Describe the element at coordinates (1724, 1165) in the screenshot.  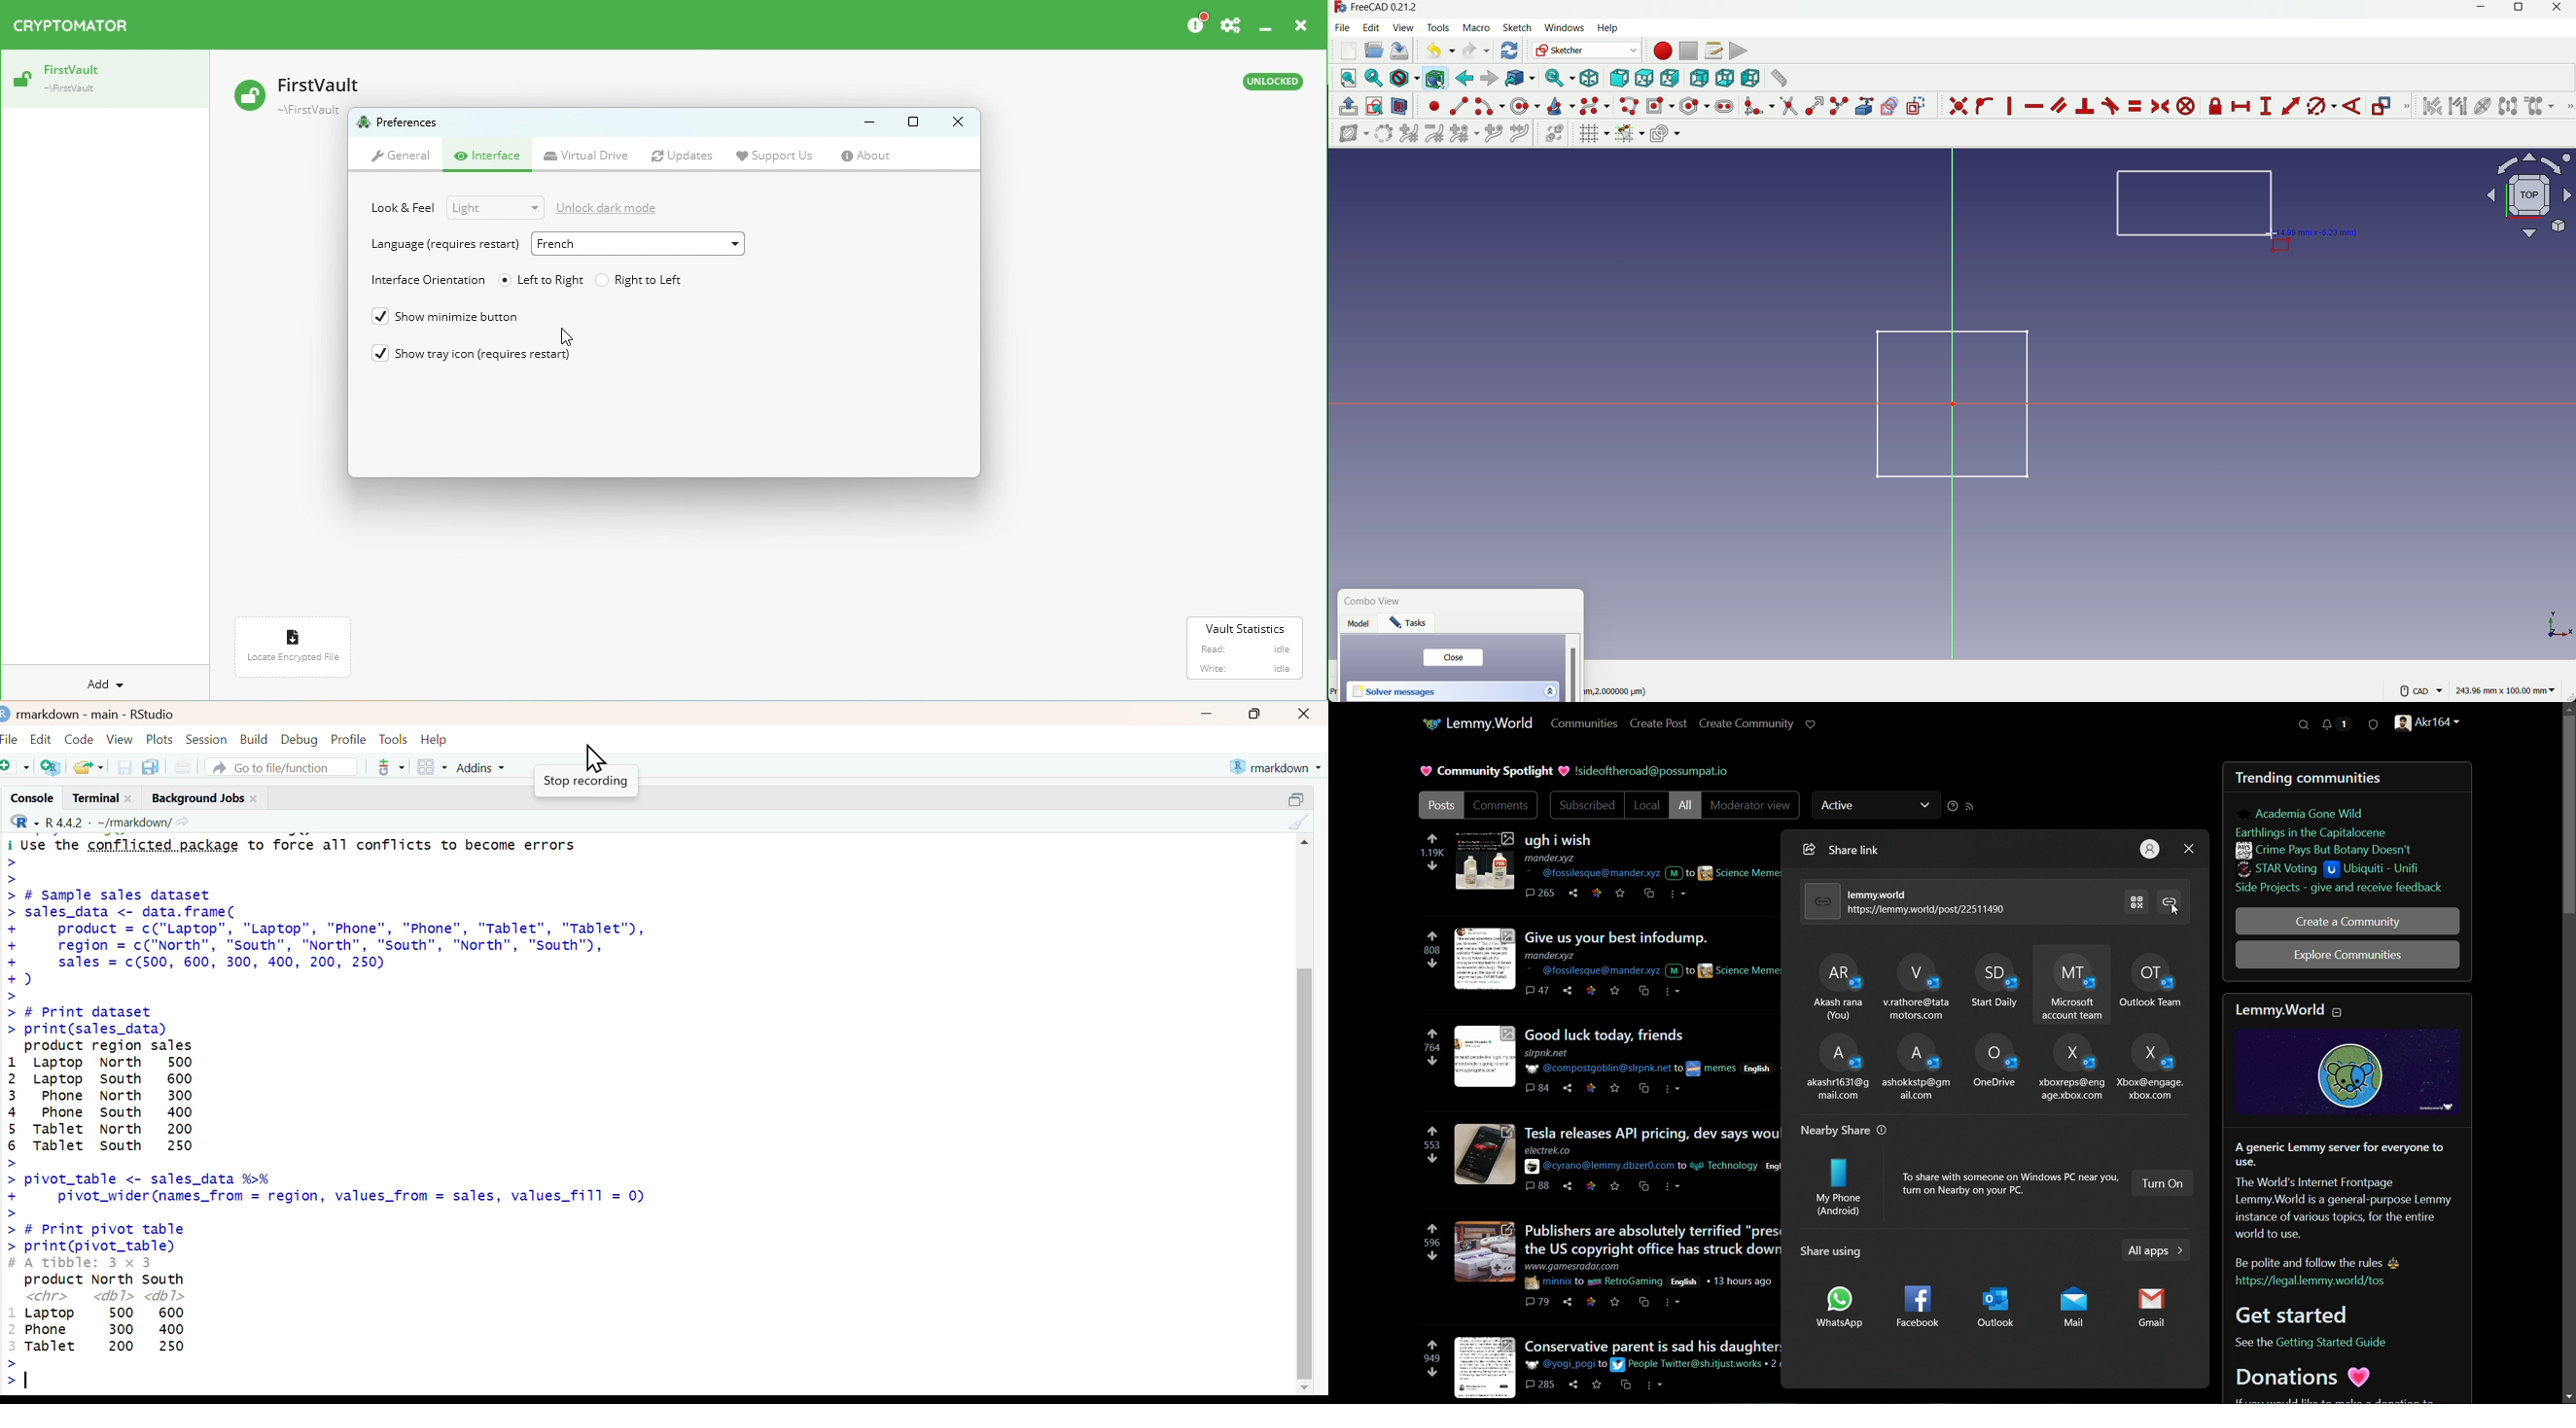
I see `technology` at that location.